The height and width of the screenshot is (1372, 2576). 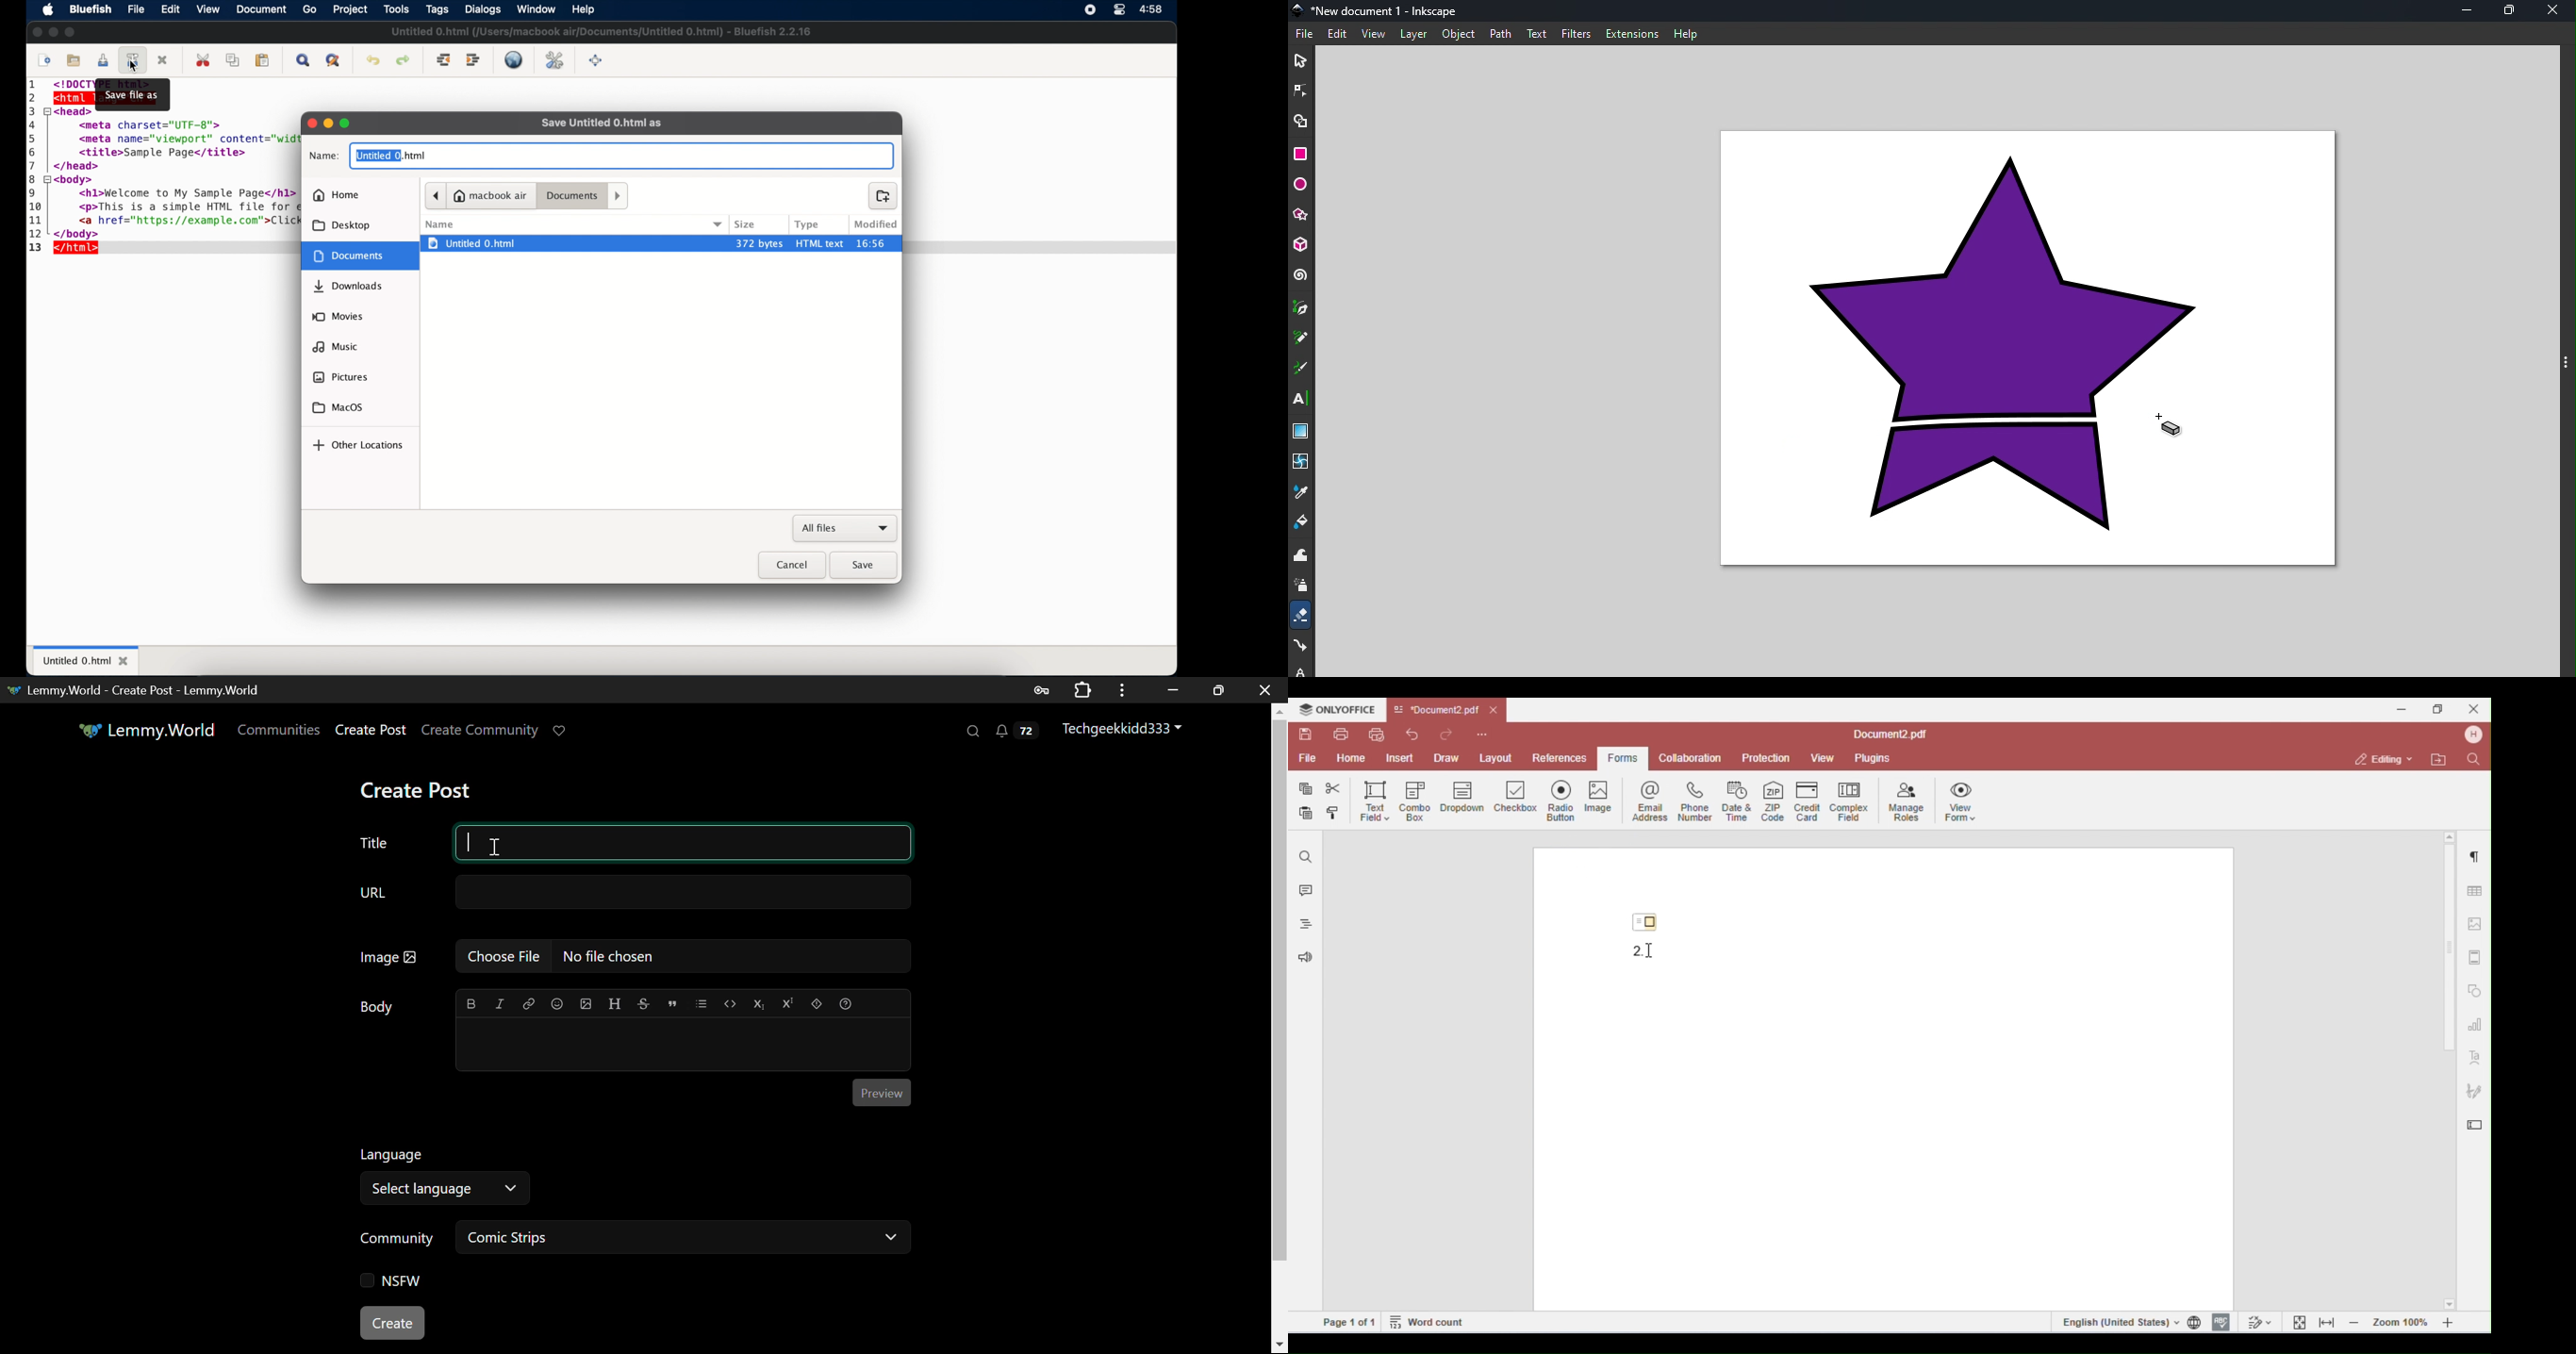 I want to click on advanced find and replace, so click(x=334, y=61).